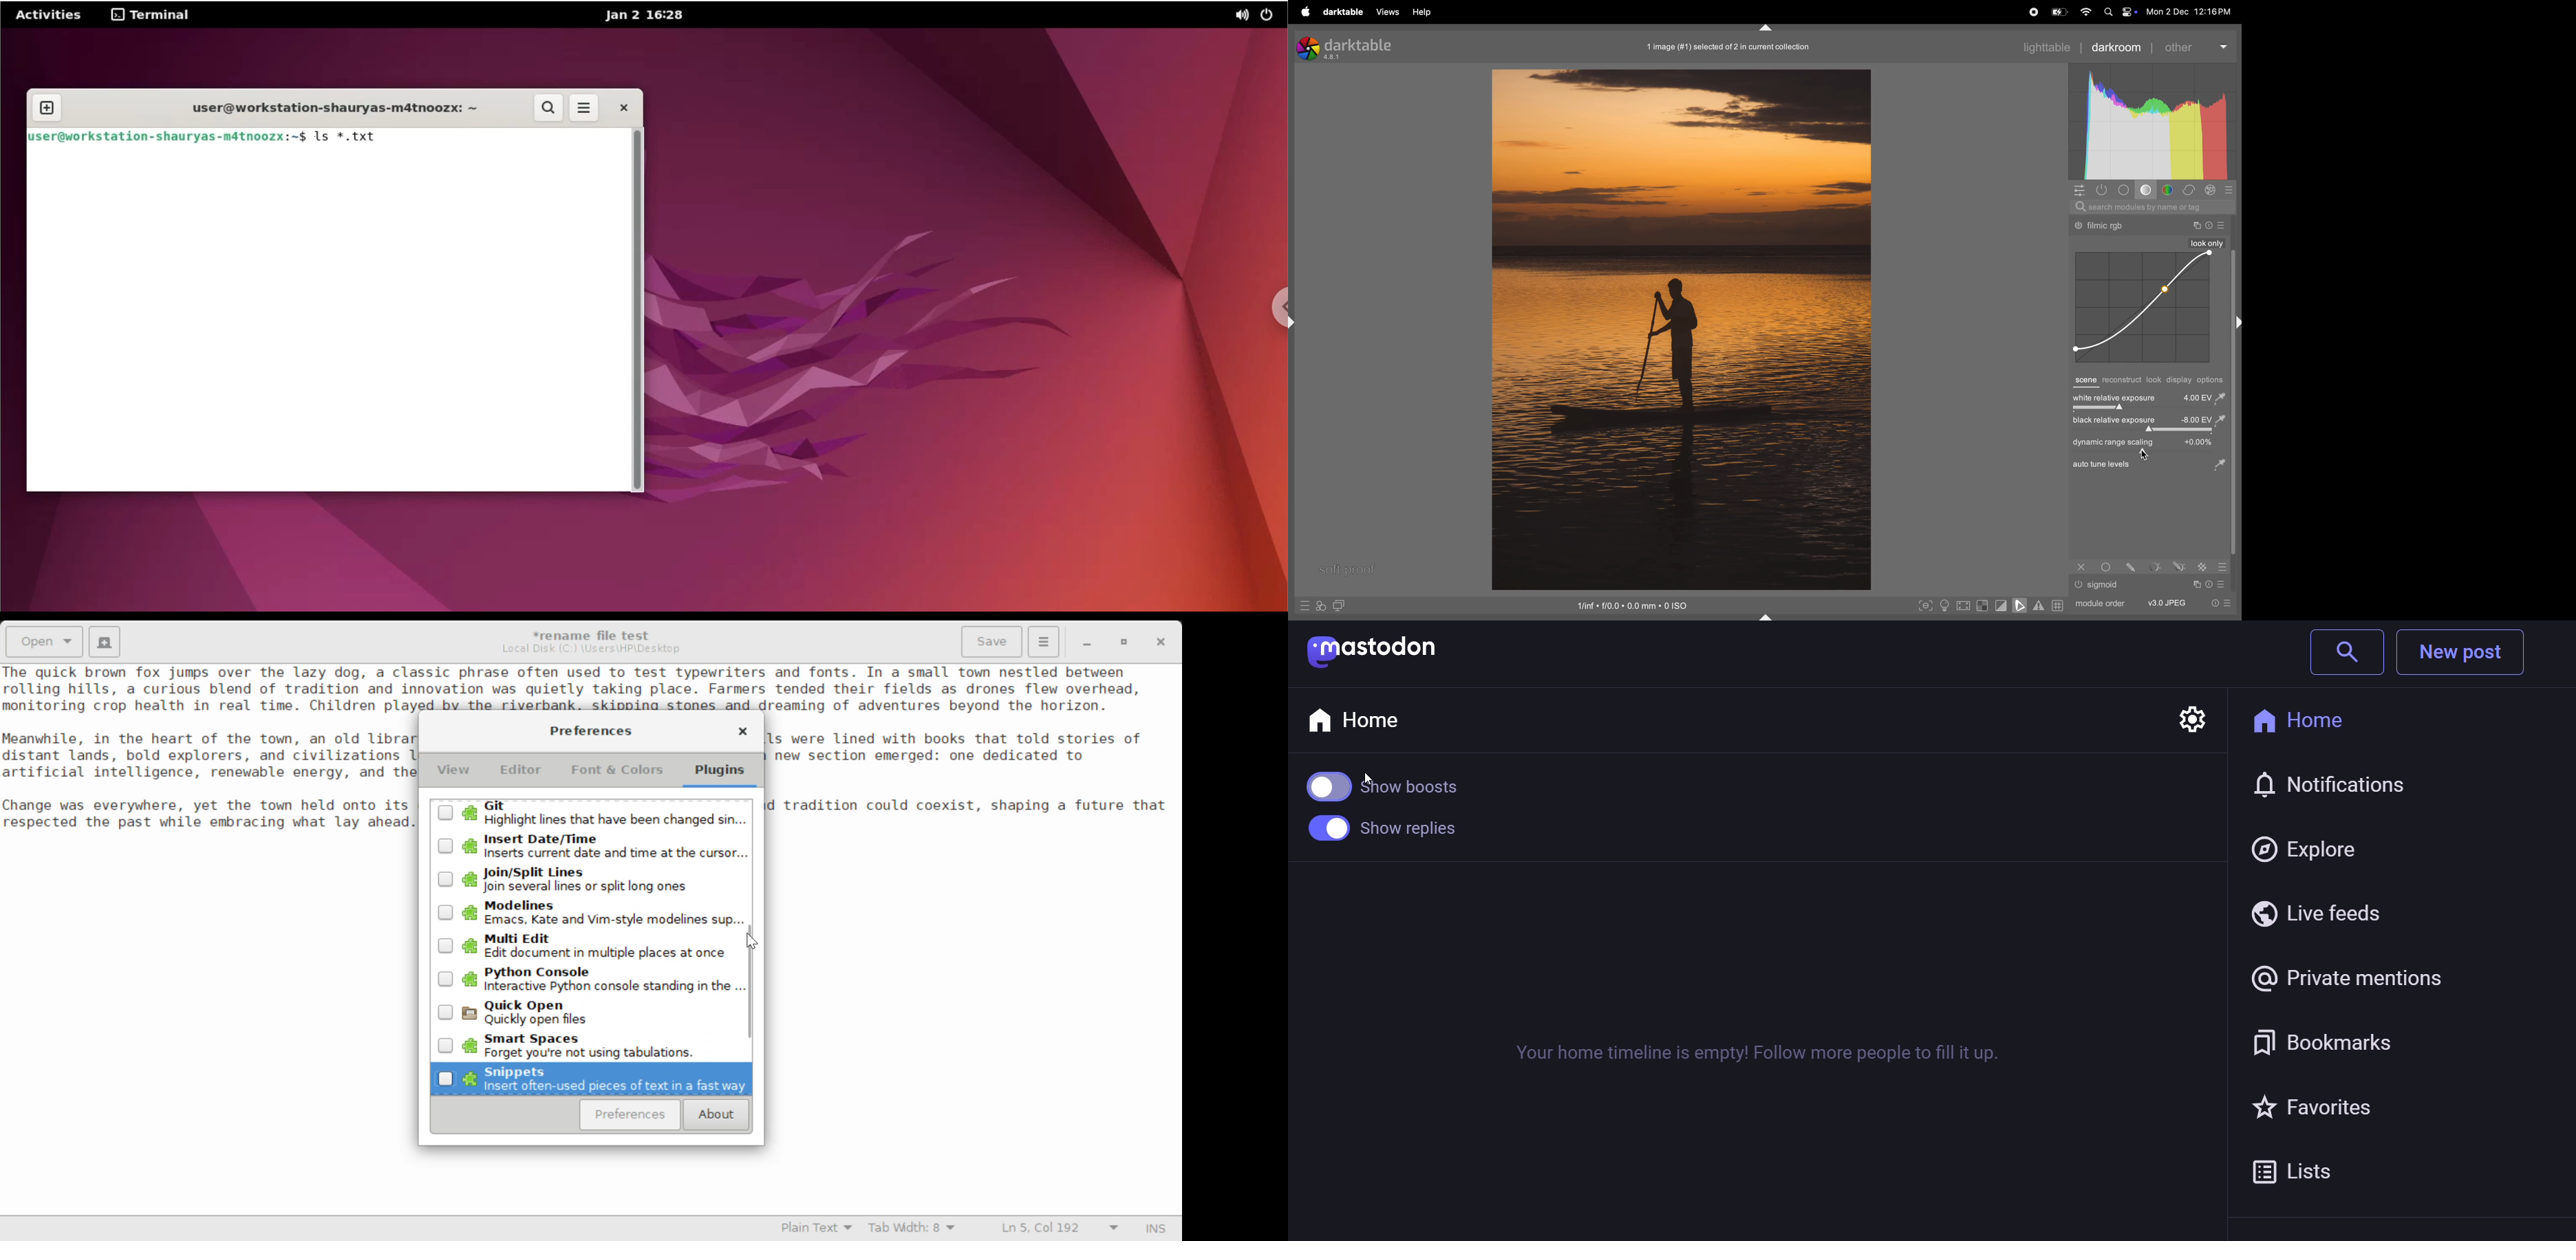 The width and height of the screenshot is (2576, 1260). I want to click on show active modules only, so click(2103, 190).